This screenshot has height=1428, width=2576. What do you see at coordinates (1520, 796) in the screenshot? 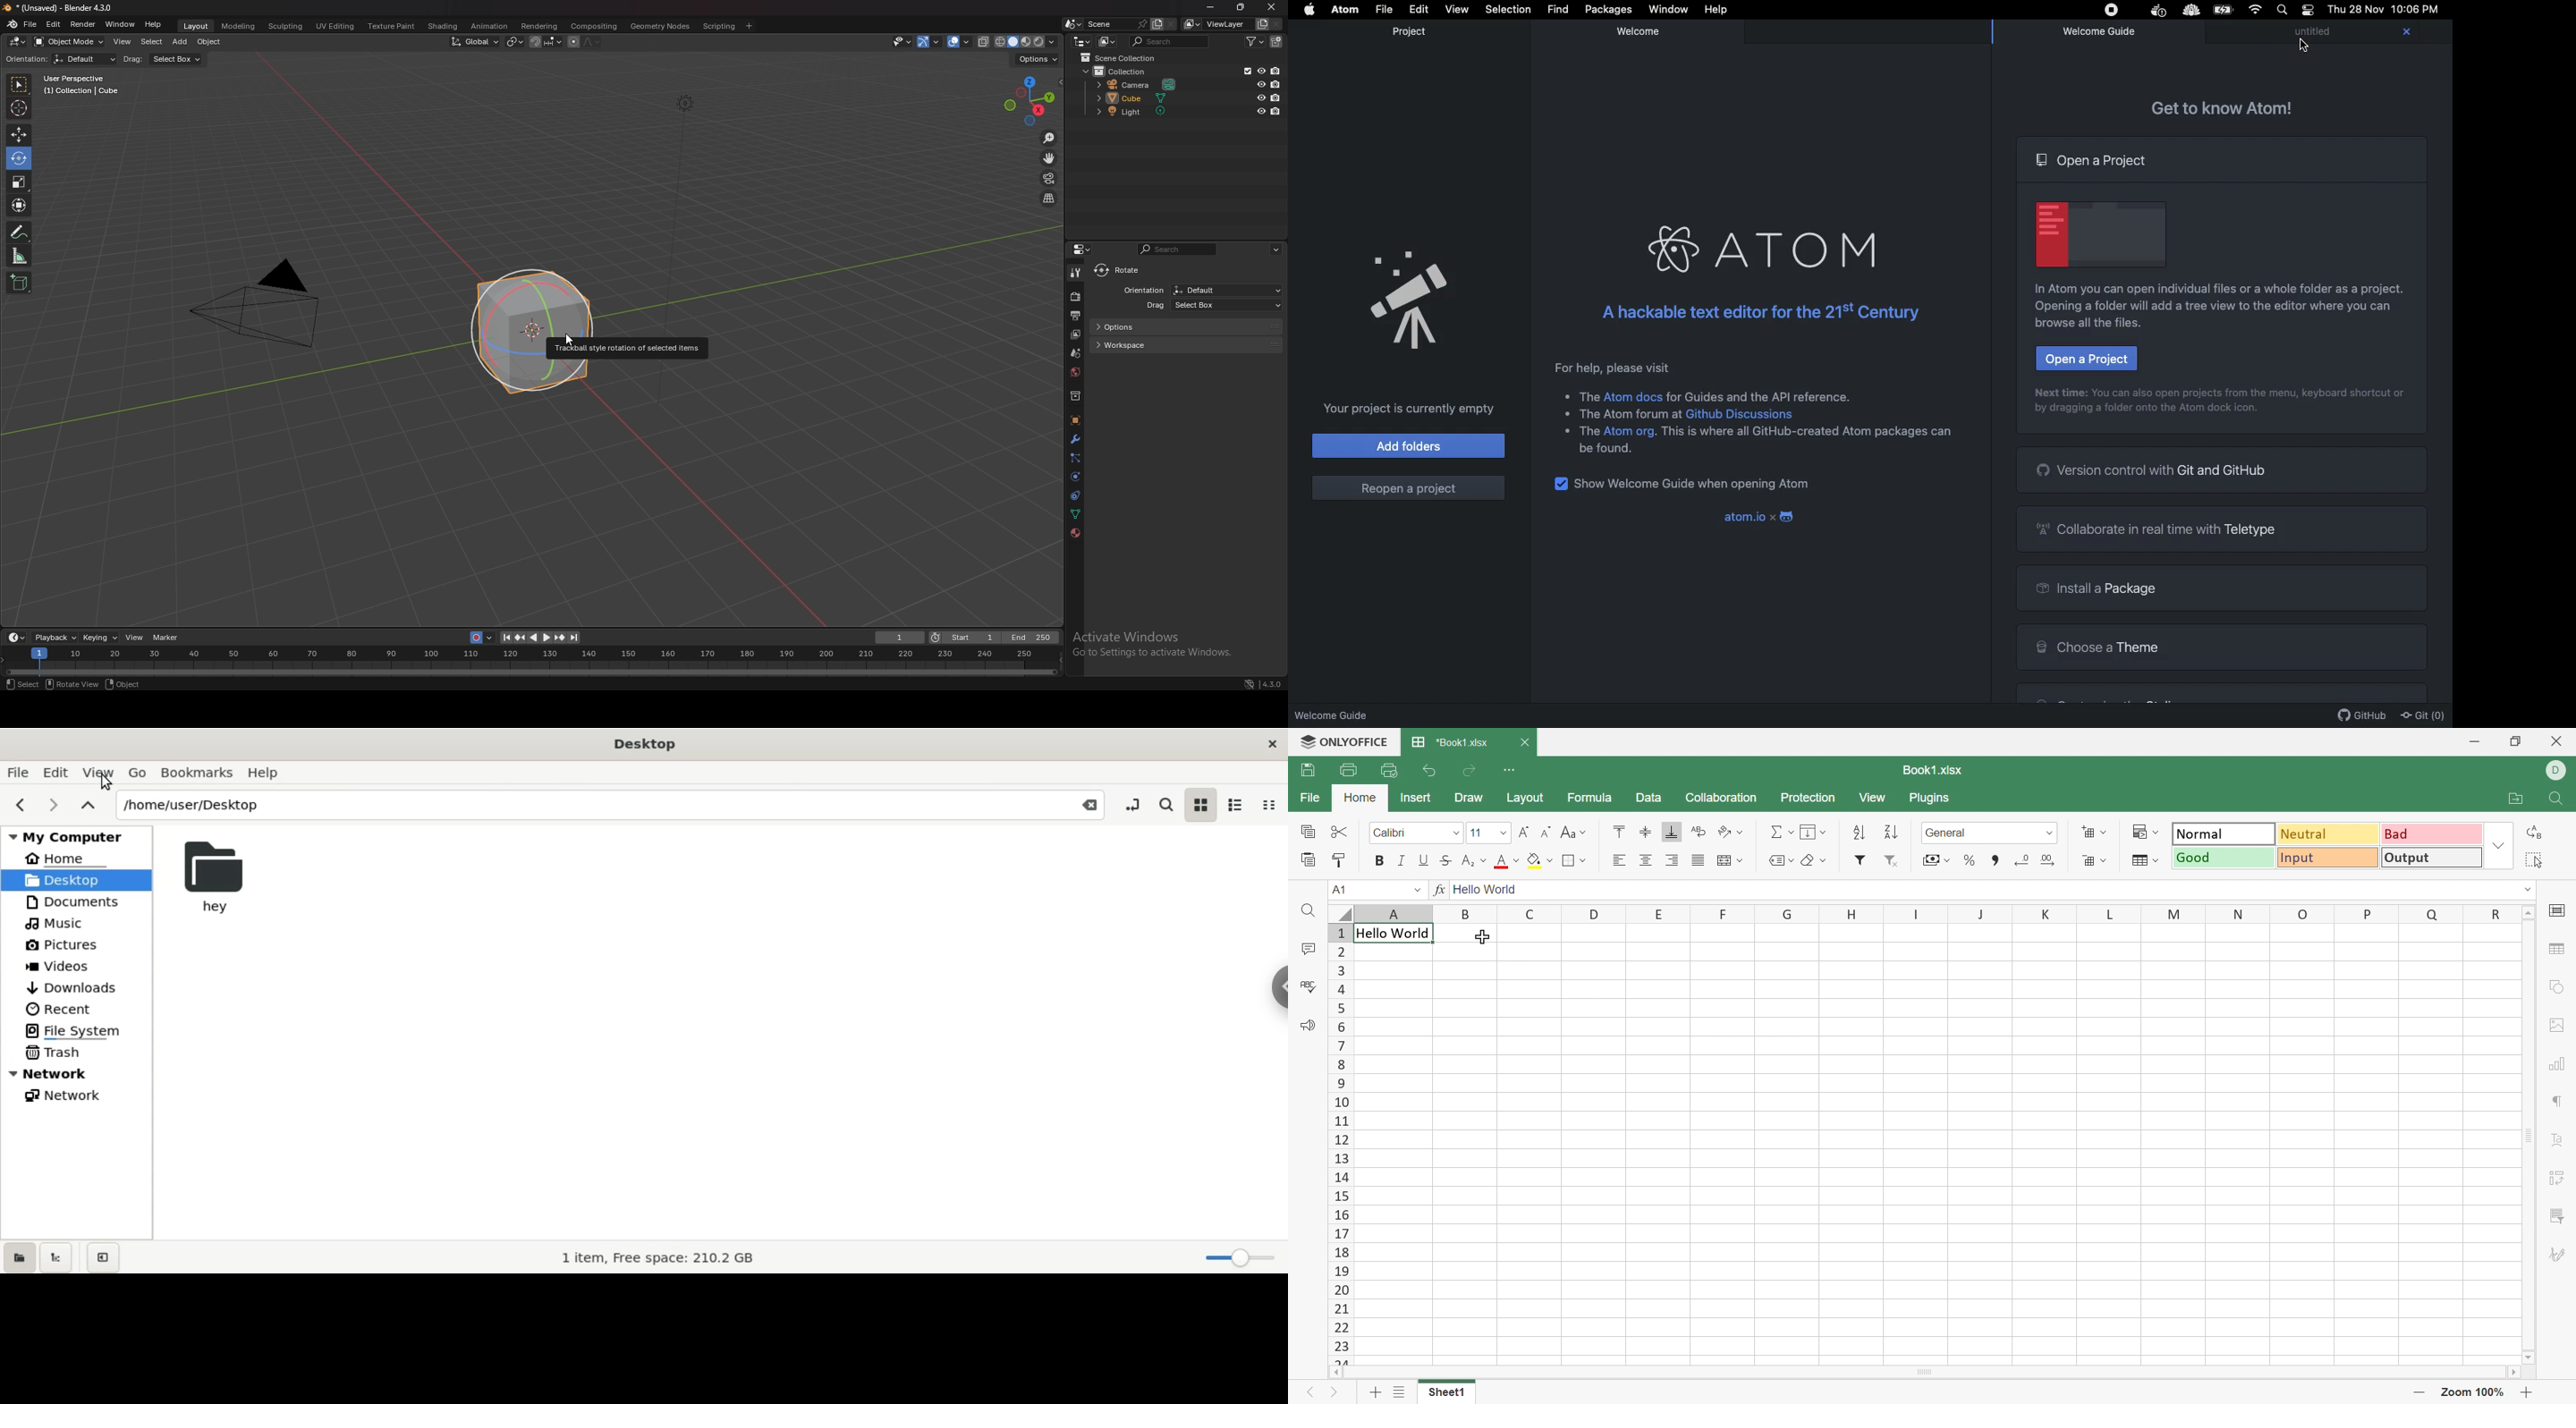
I see `Layout` at bounding box center [1520, 796].